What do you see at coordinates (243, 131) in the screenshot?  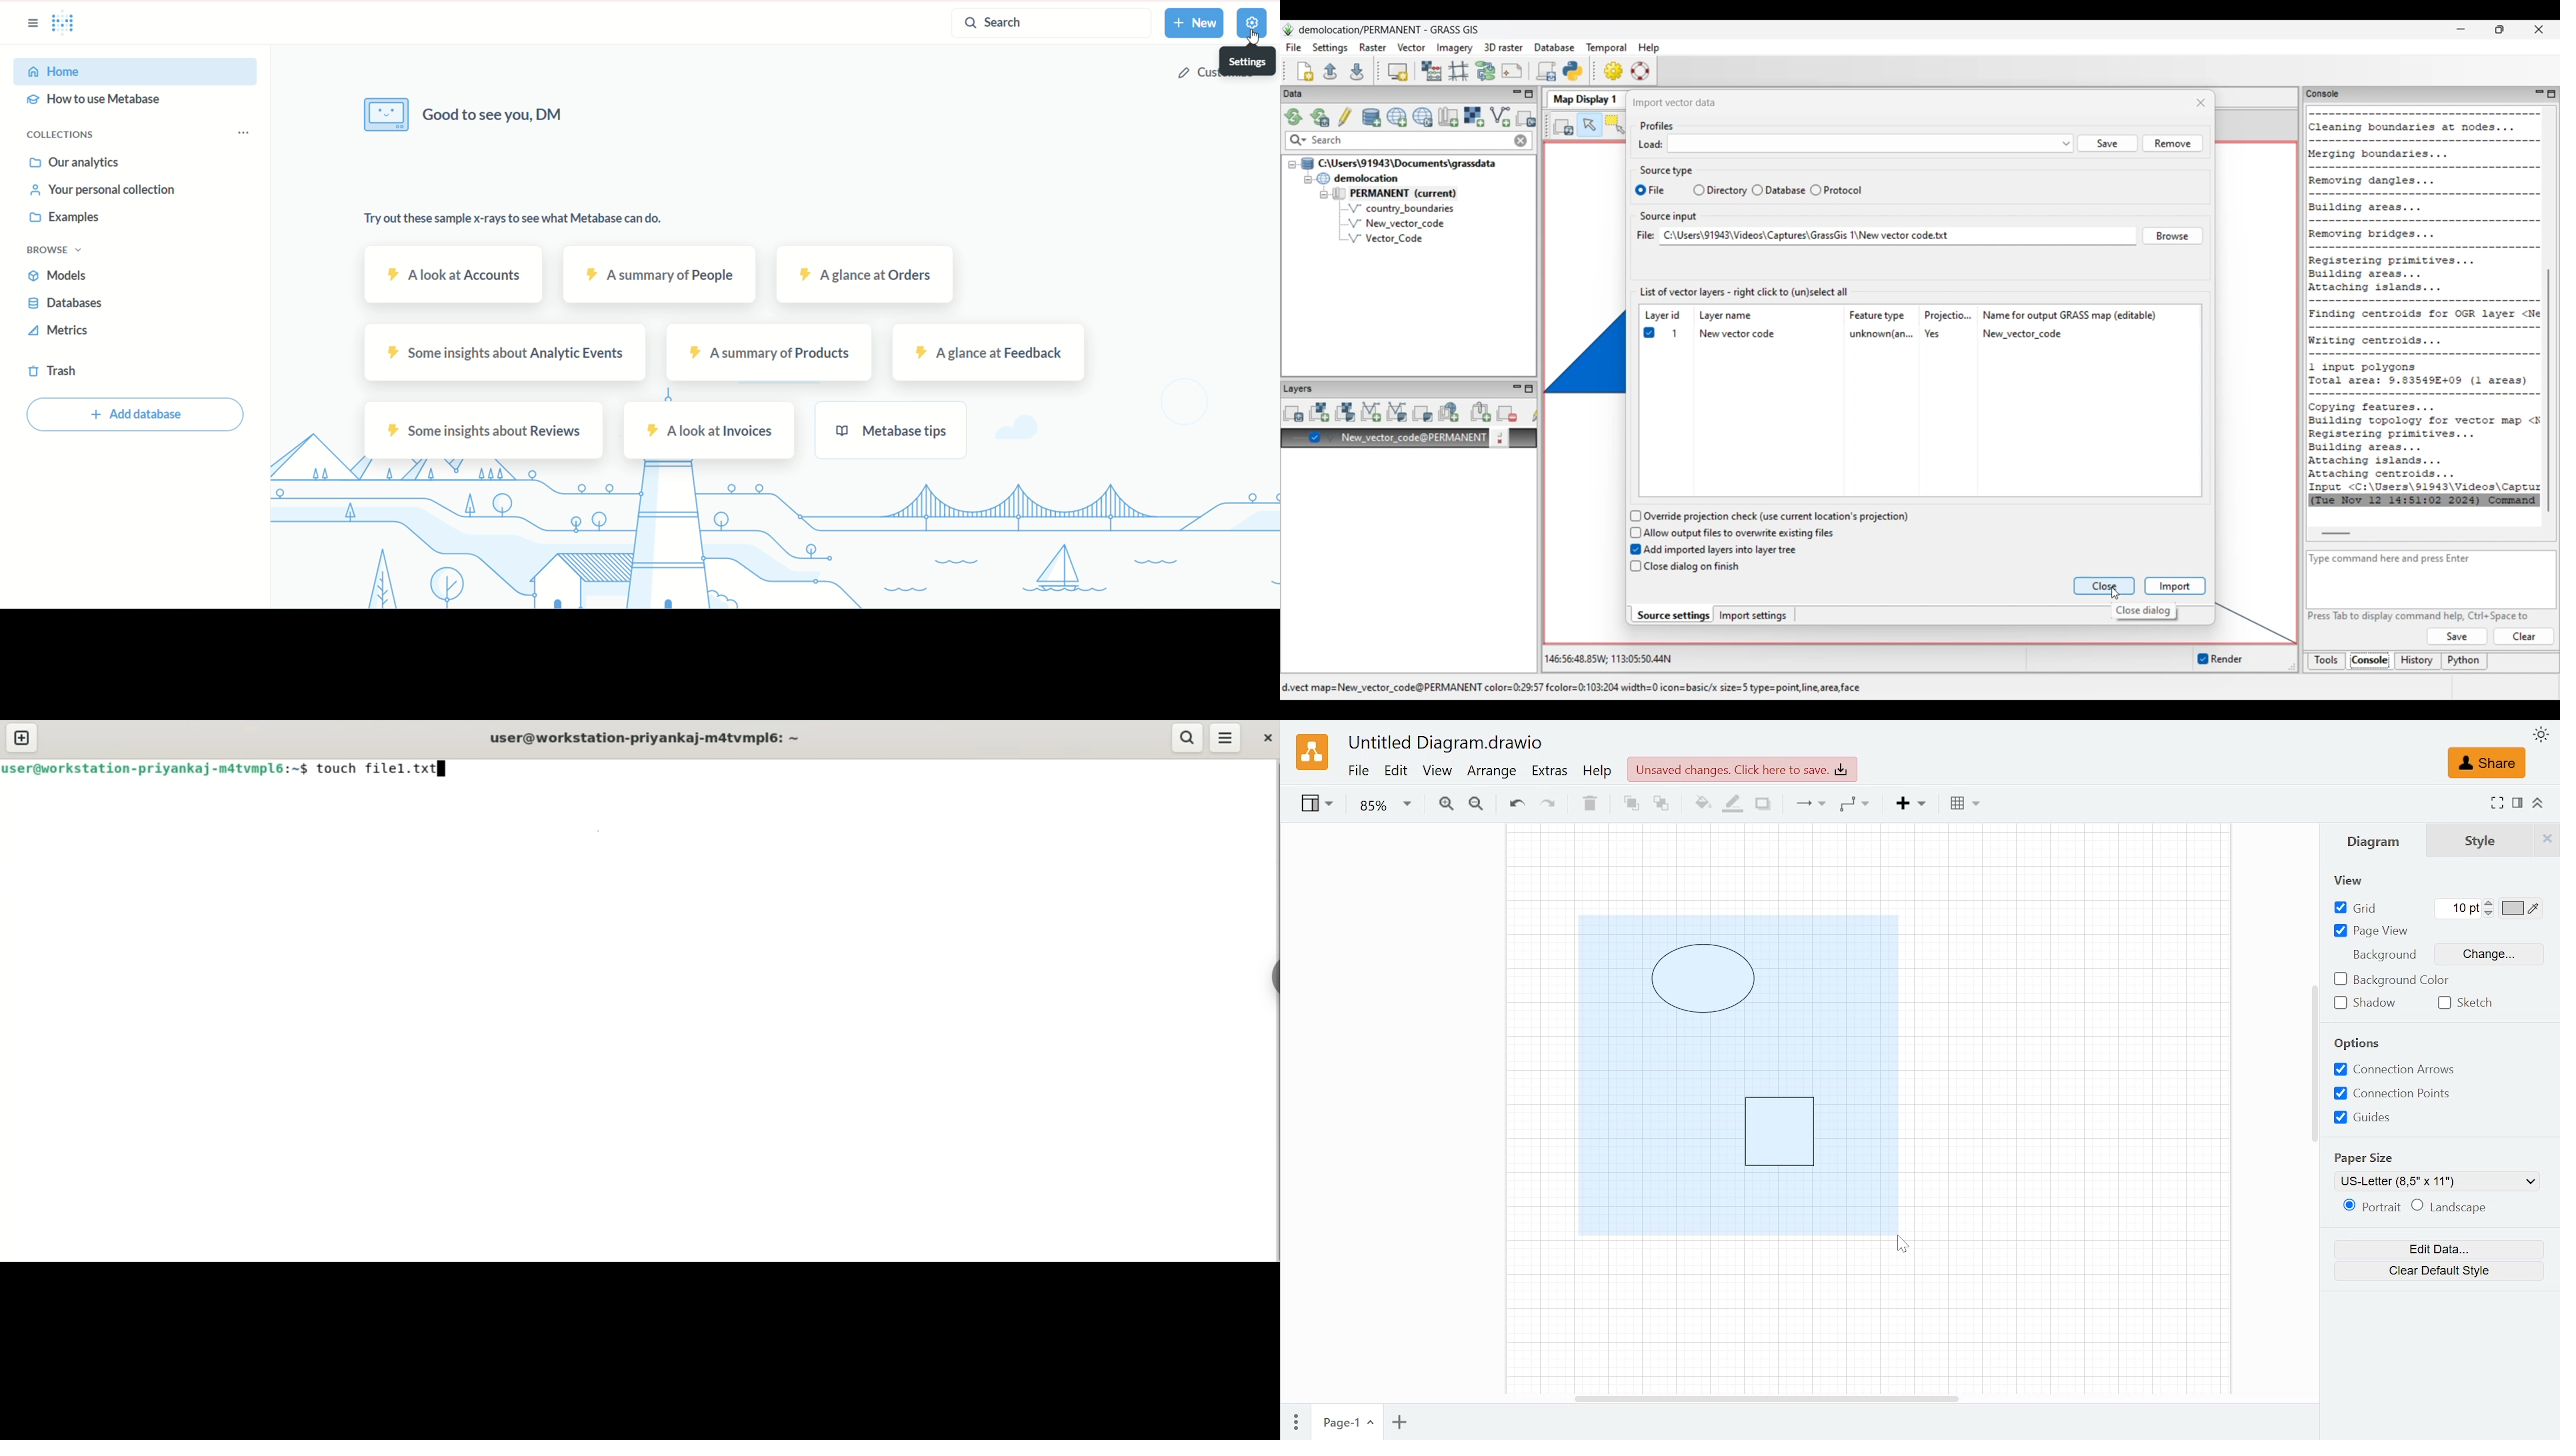 I see `more` at bounding box center [243, 131].